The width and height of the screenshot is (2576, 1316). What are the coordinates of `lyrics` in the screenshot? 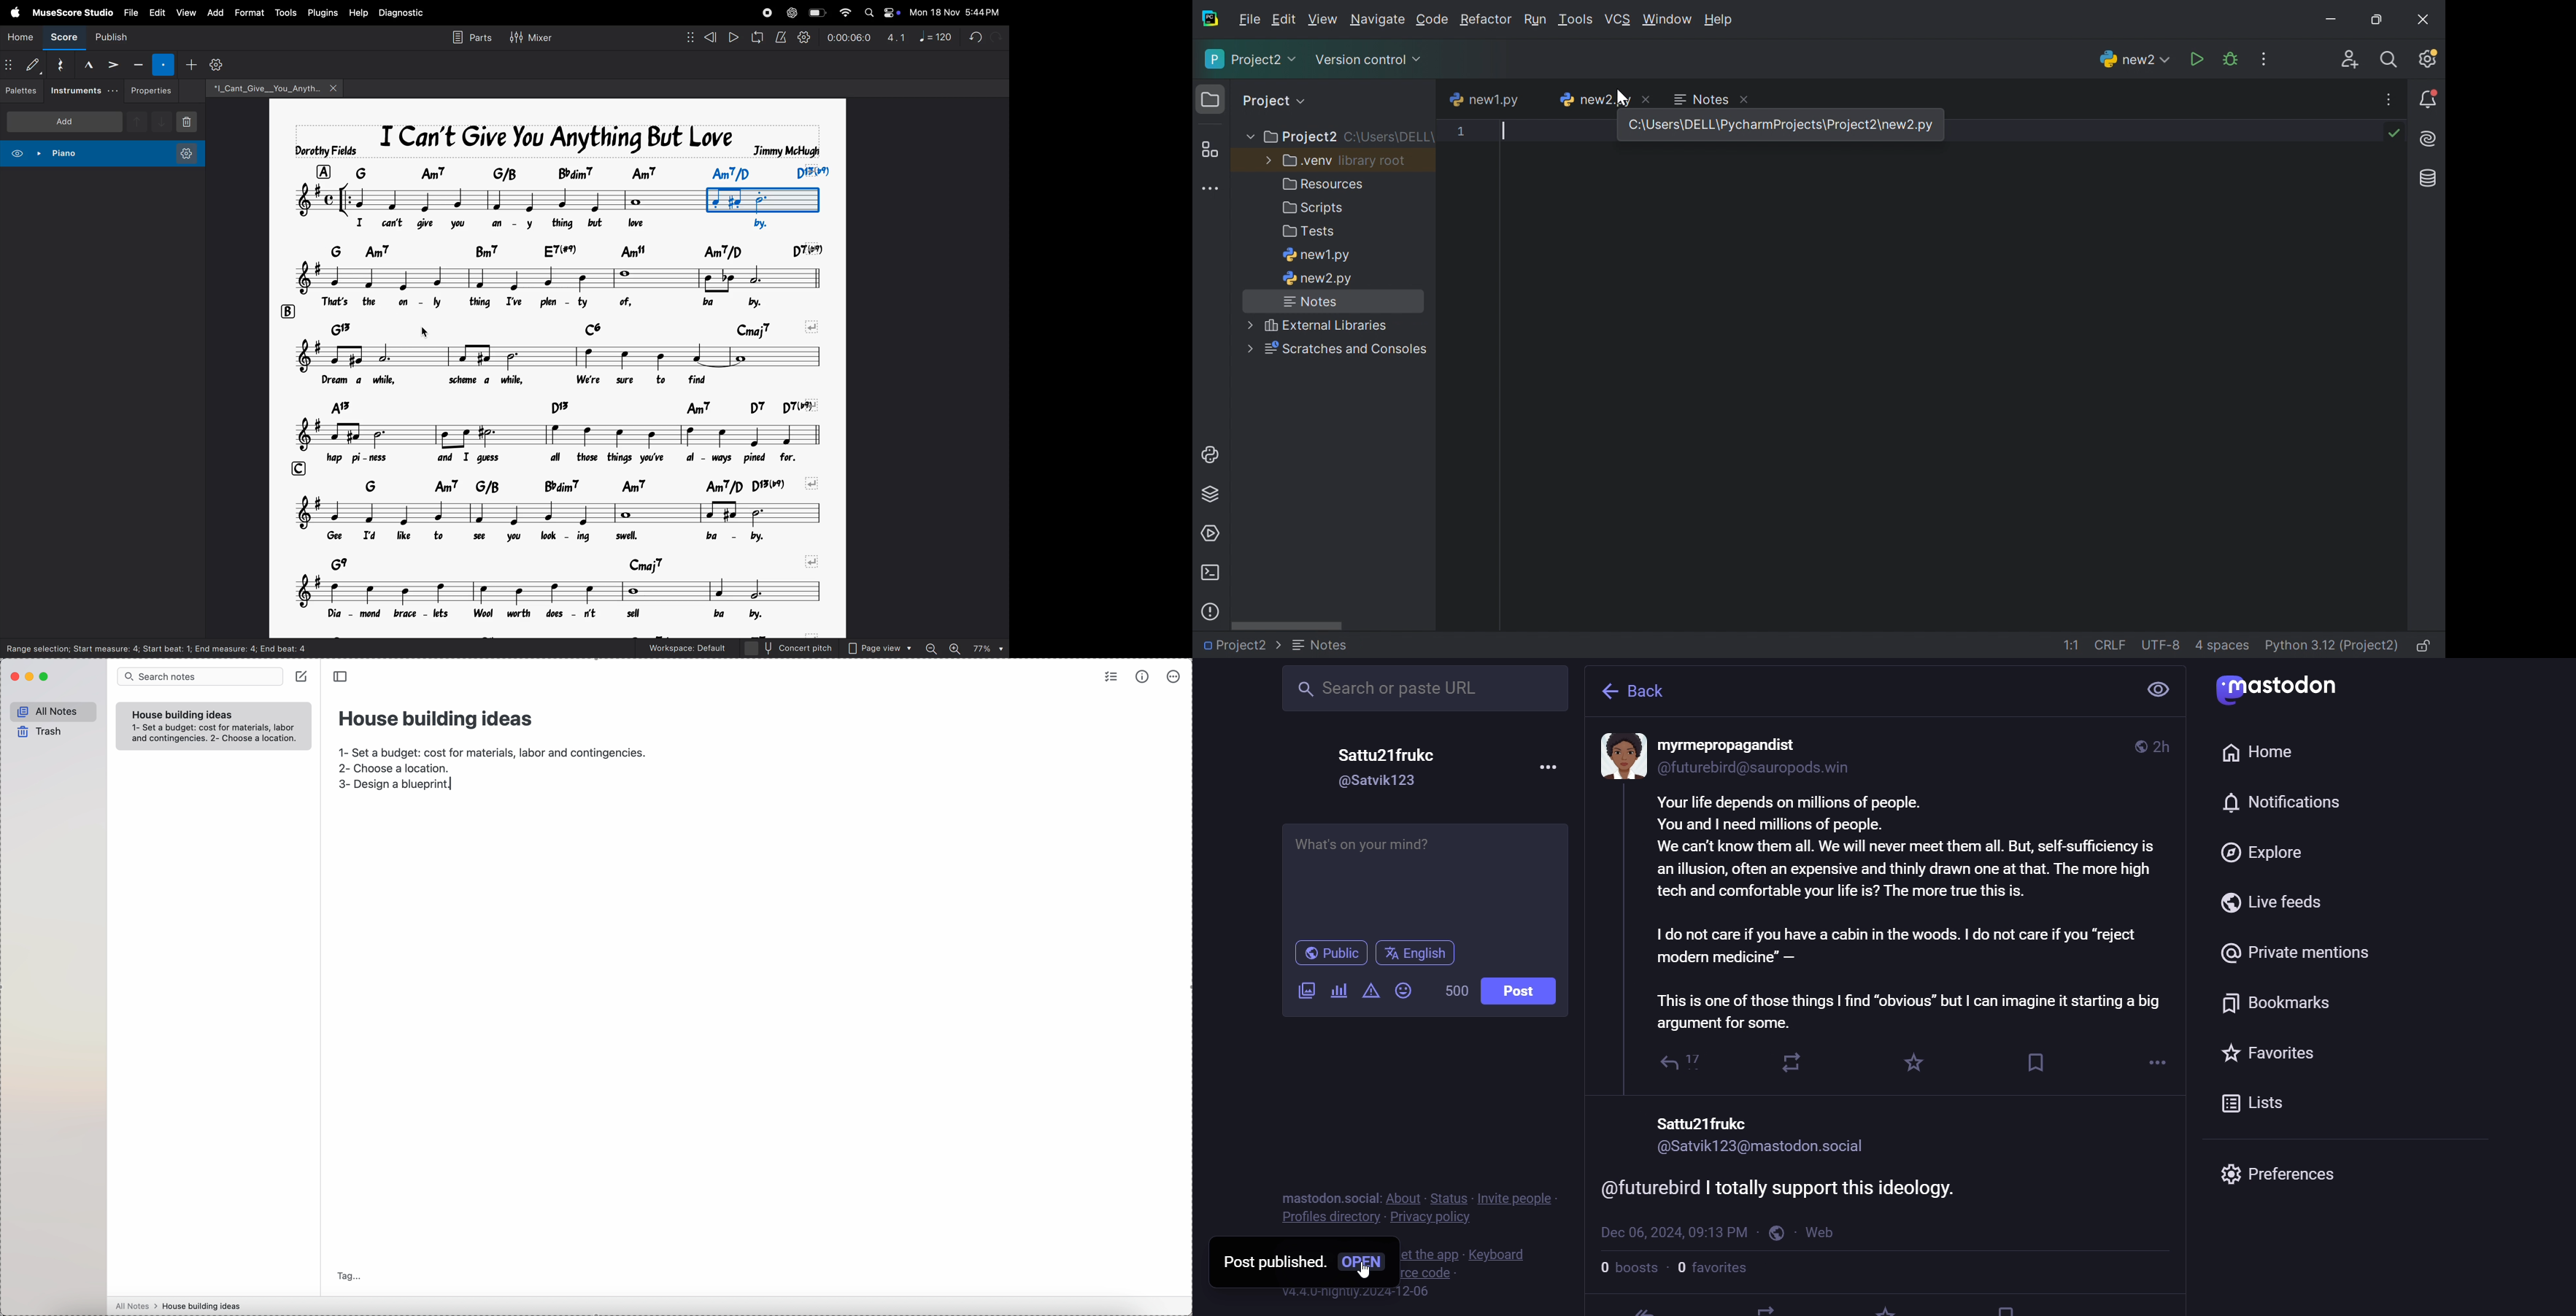 It's located at (557, 457).